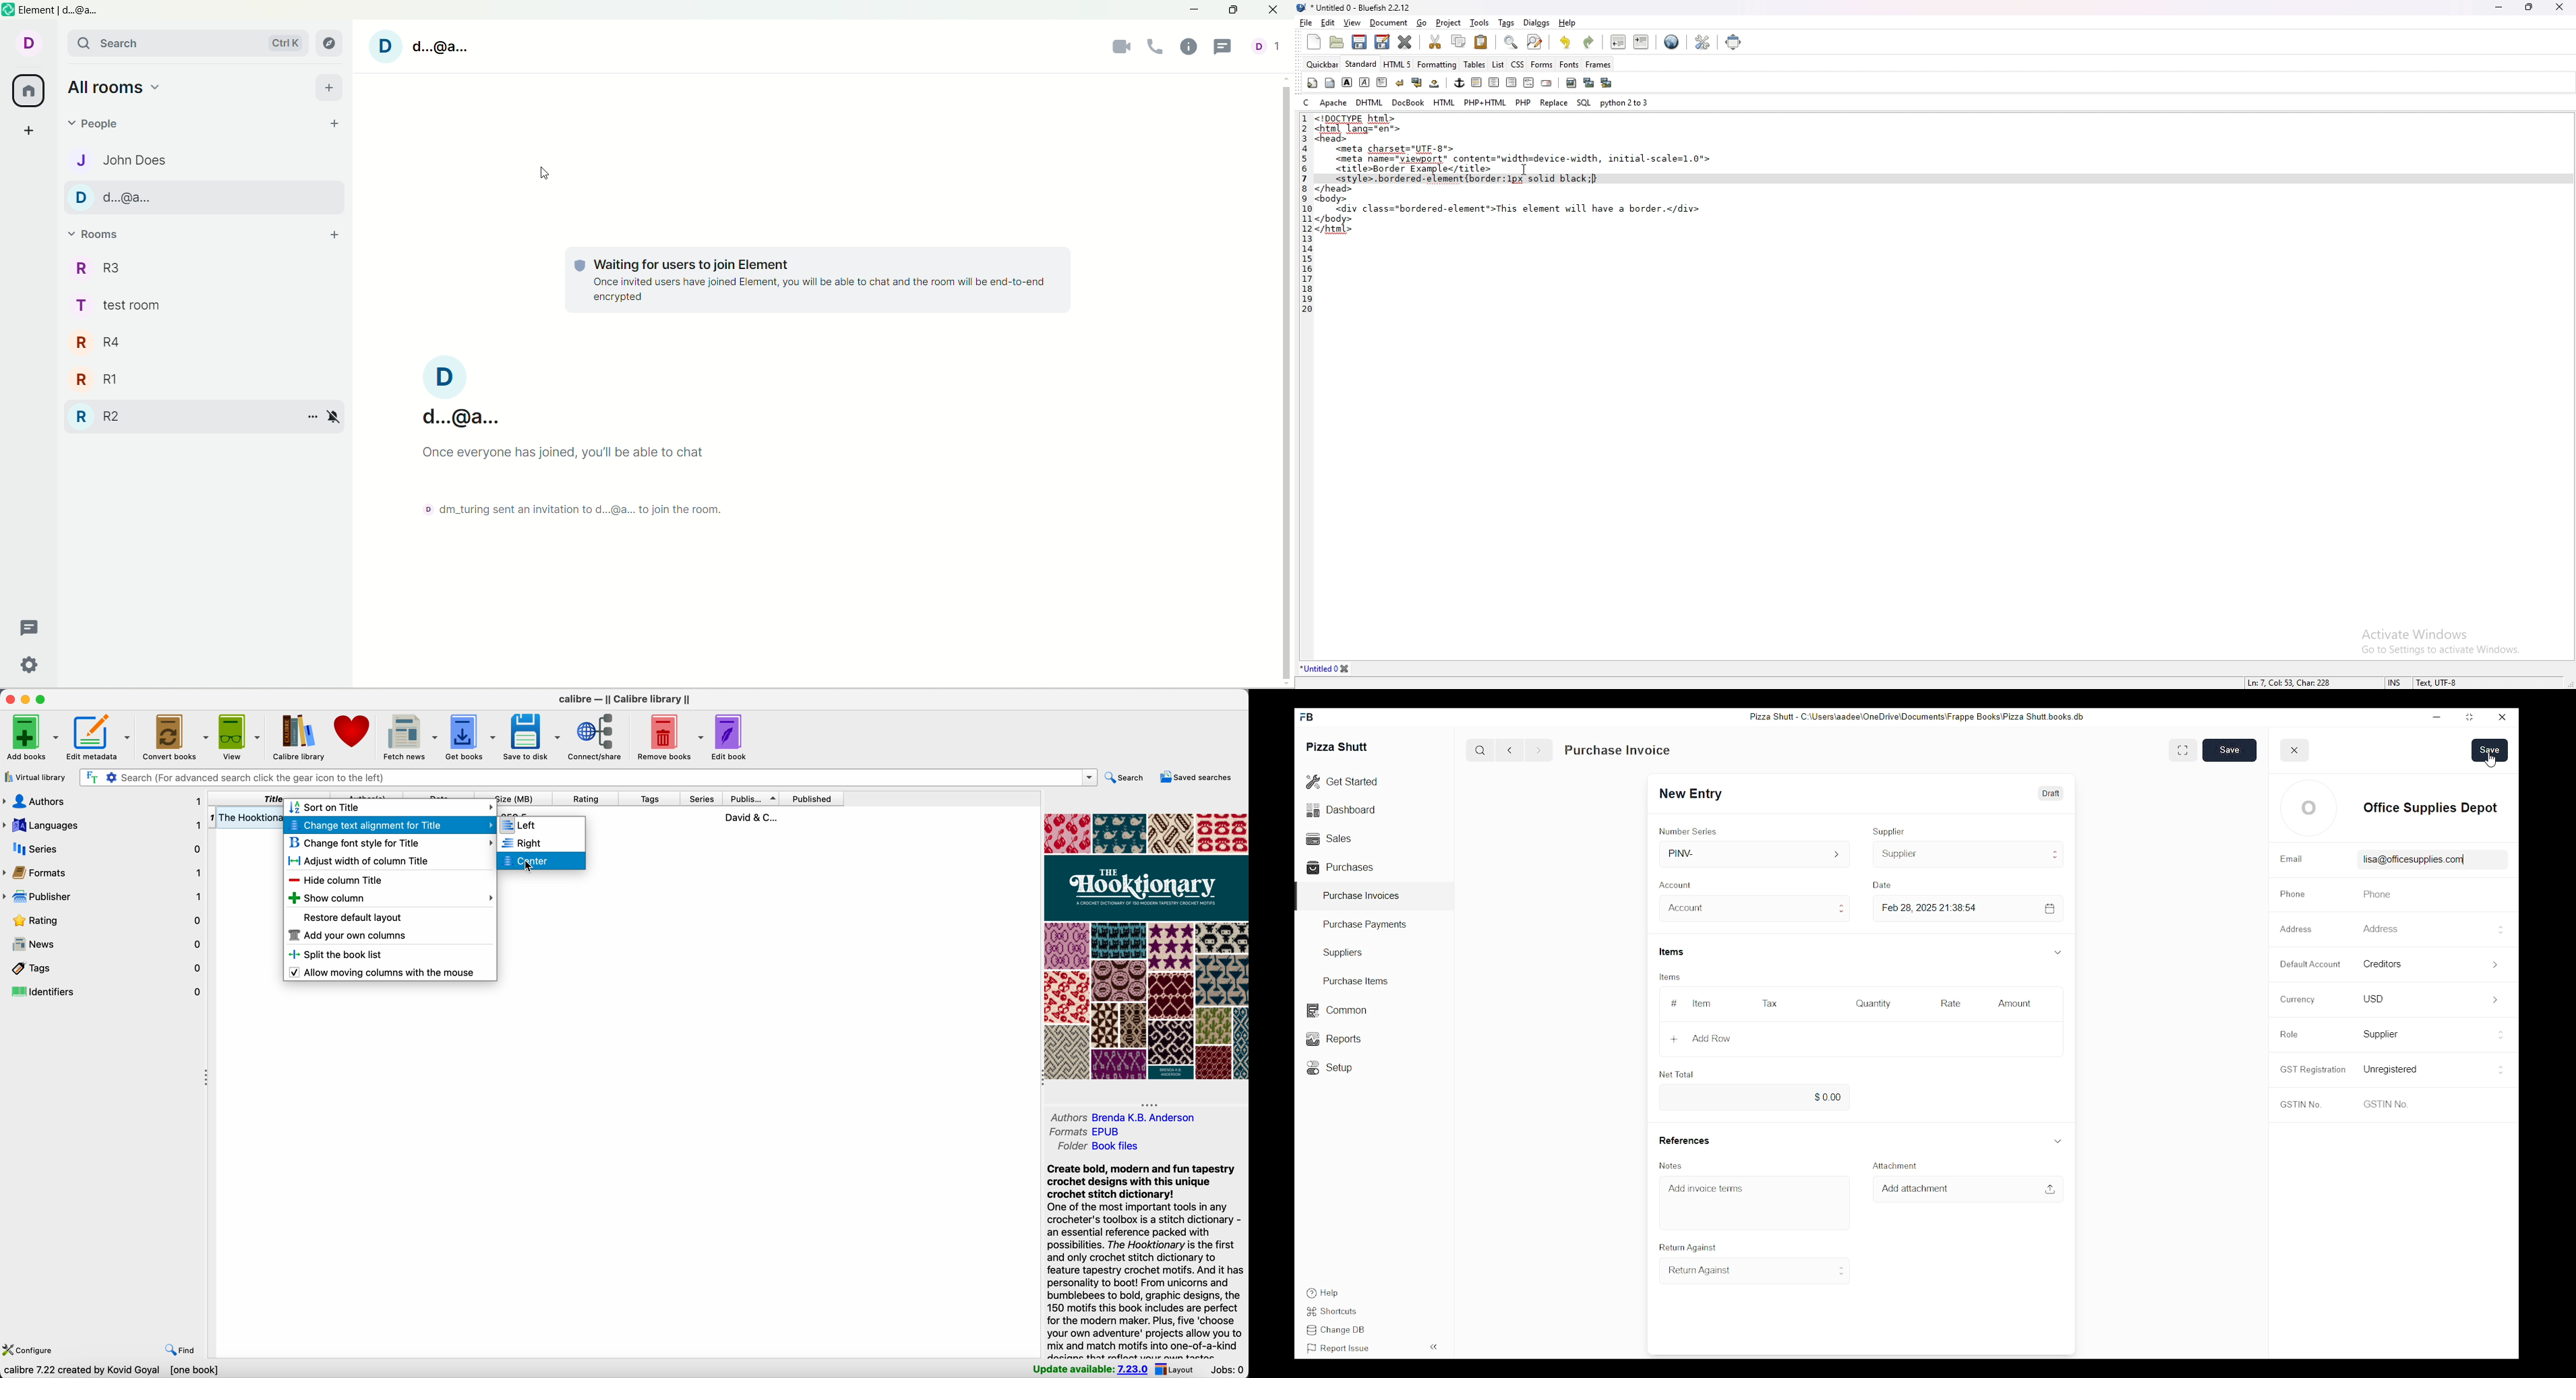  Describe the element at coordinates (1688, 831) in the screenshot. I see `Number Series` at that location.